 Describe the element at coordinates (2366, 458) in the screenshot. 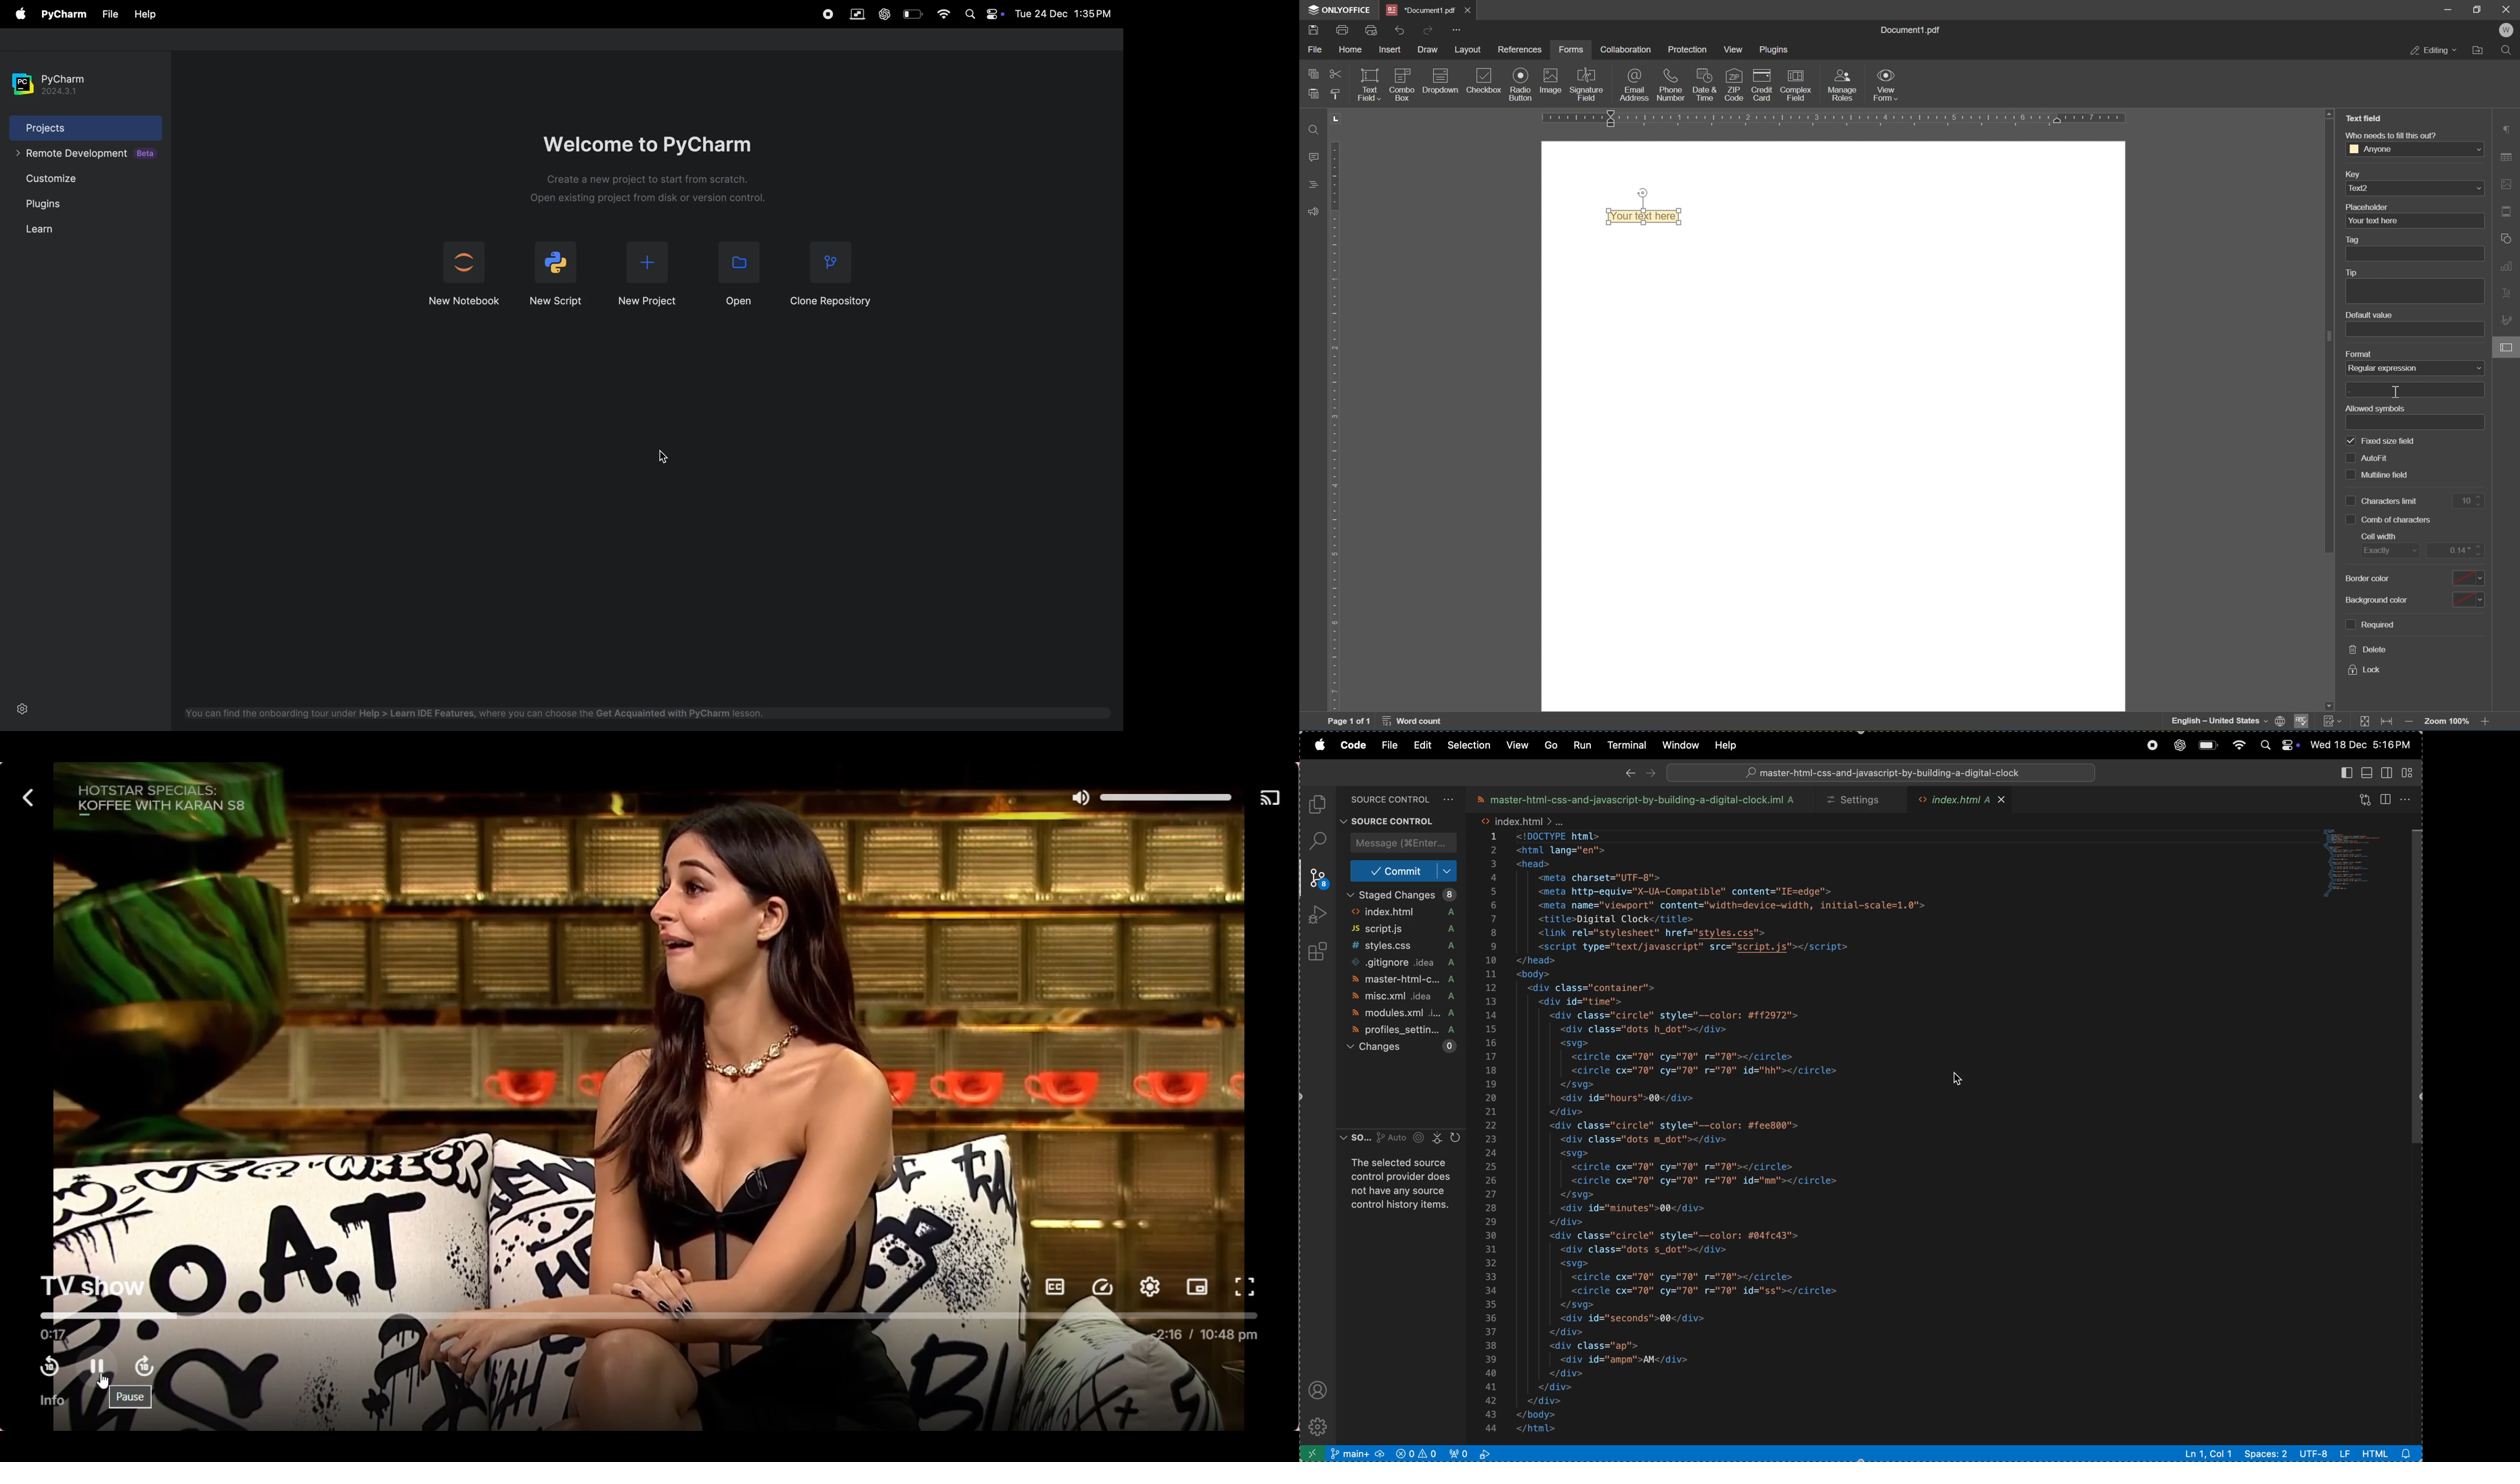

I see `auto fill` at that location.